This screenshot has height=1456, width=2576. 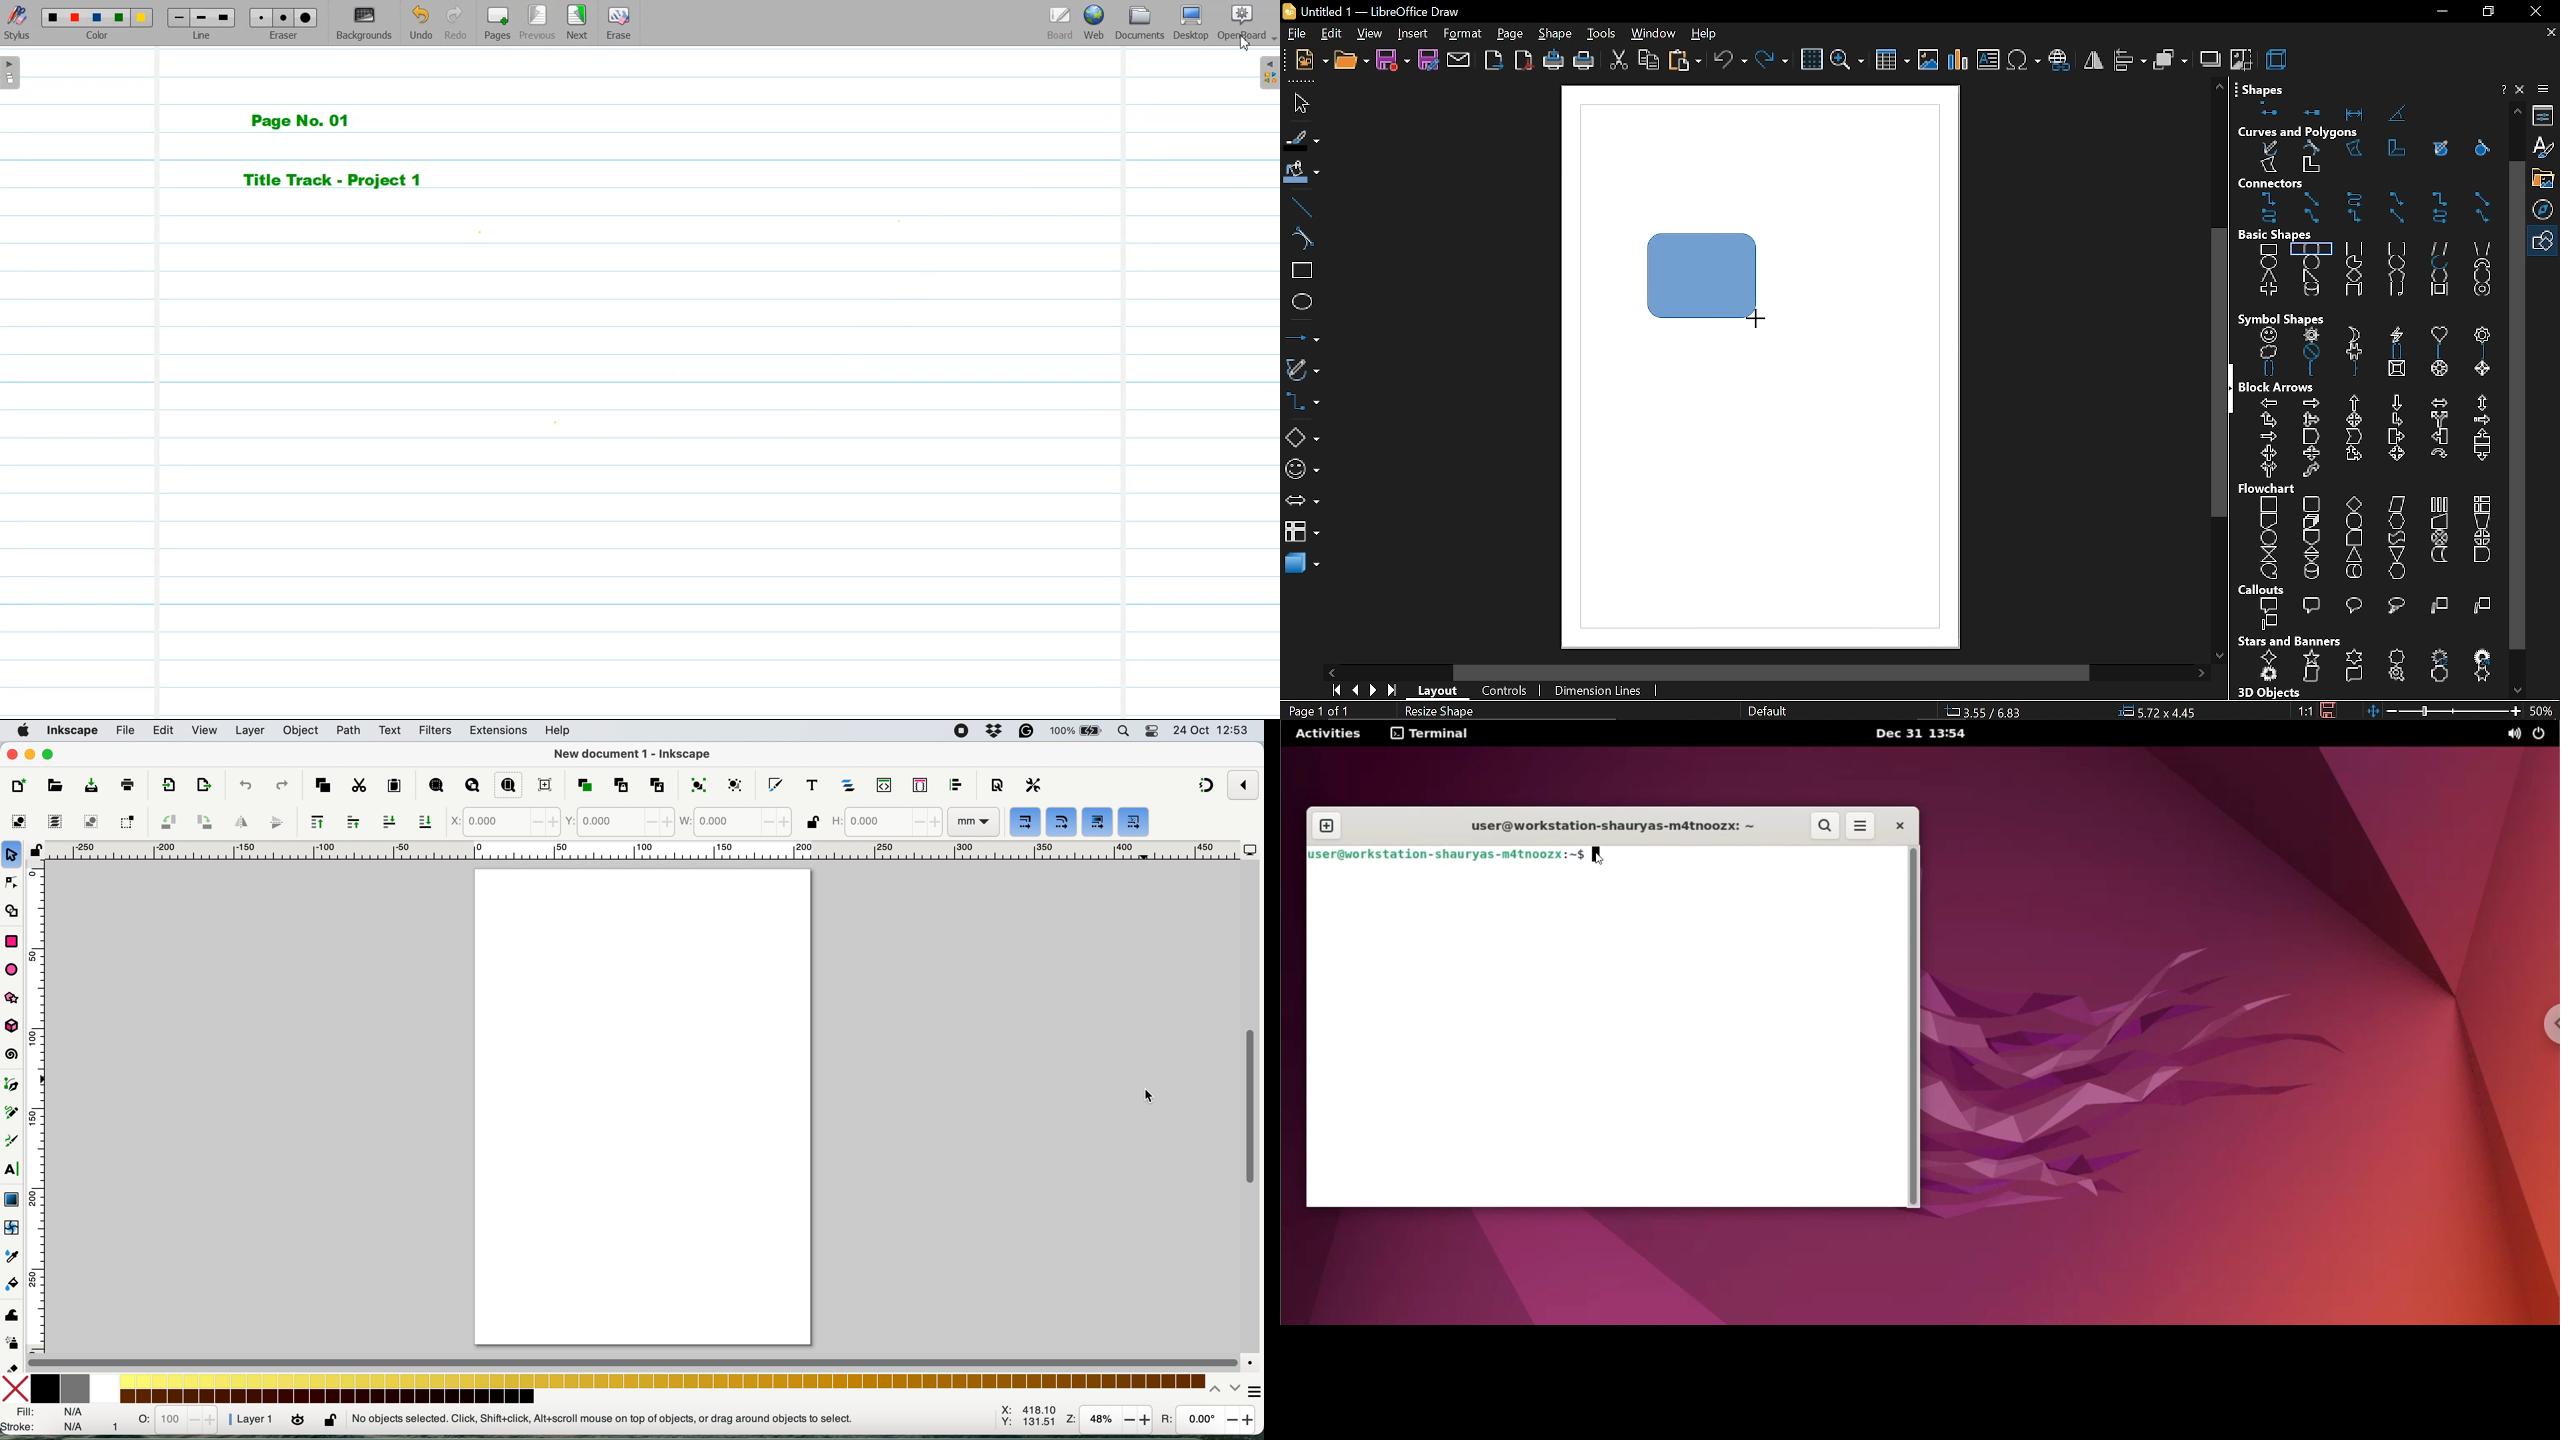 I want to click on scaling factor, so click(x=2305, y=711).